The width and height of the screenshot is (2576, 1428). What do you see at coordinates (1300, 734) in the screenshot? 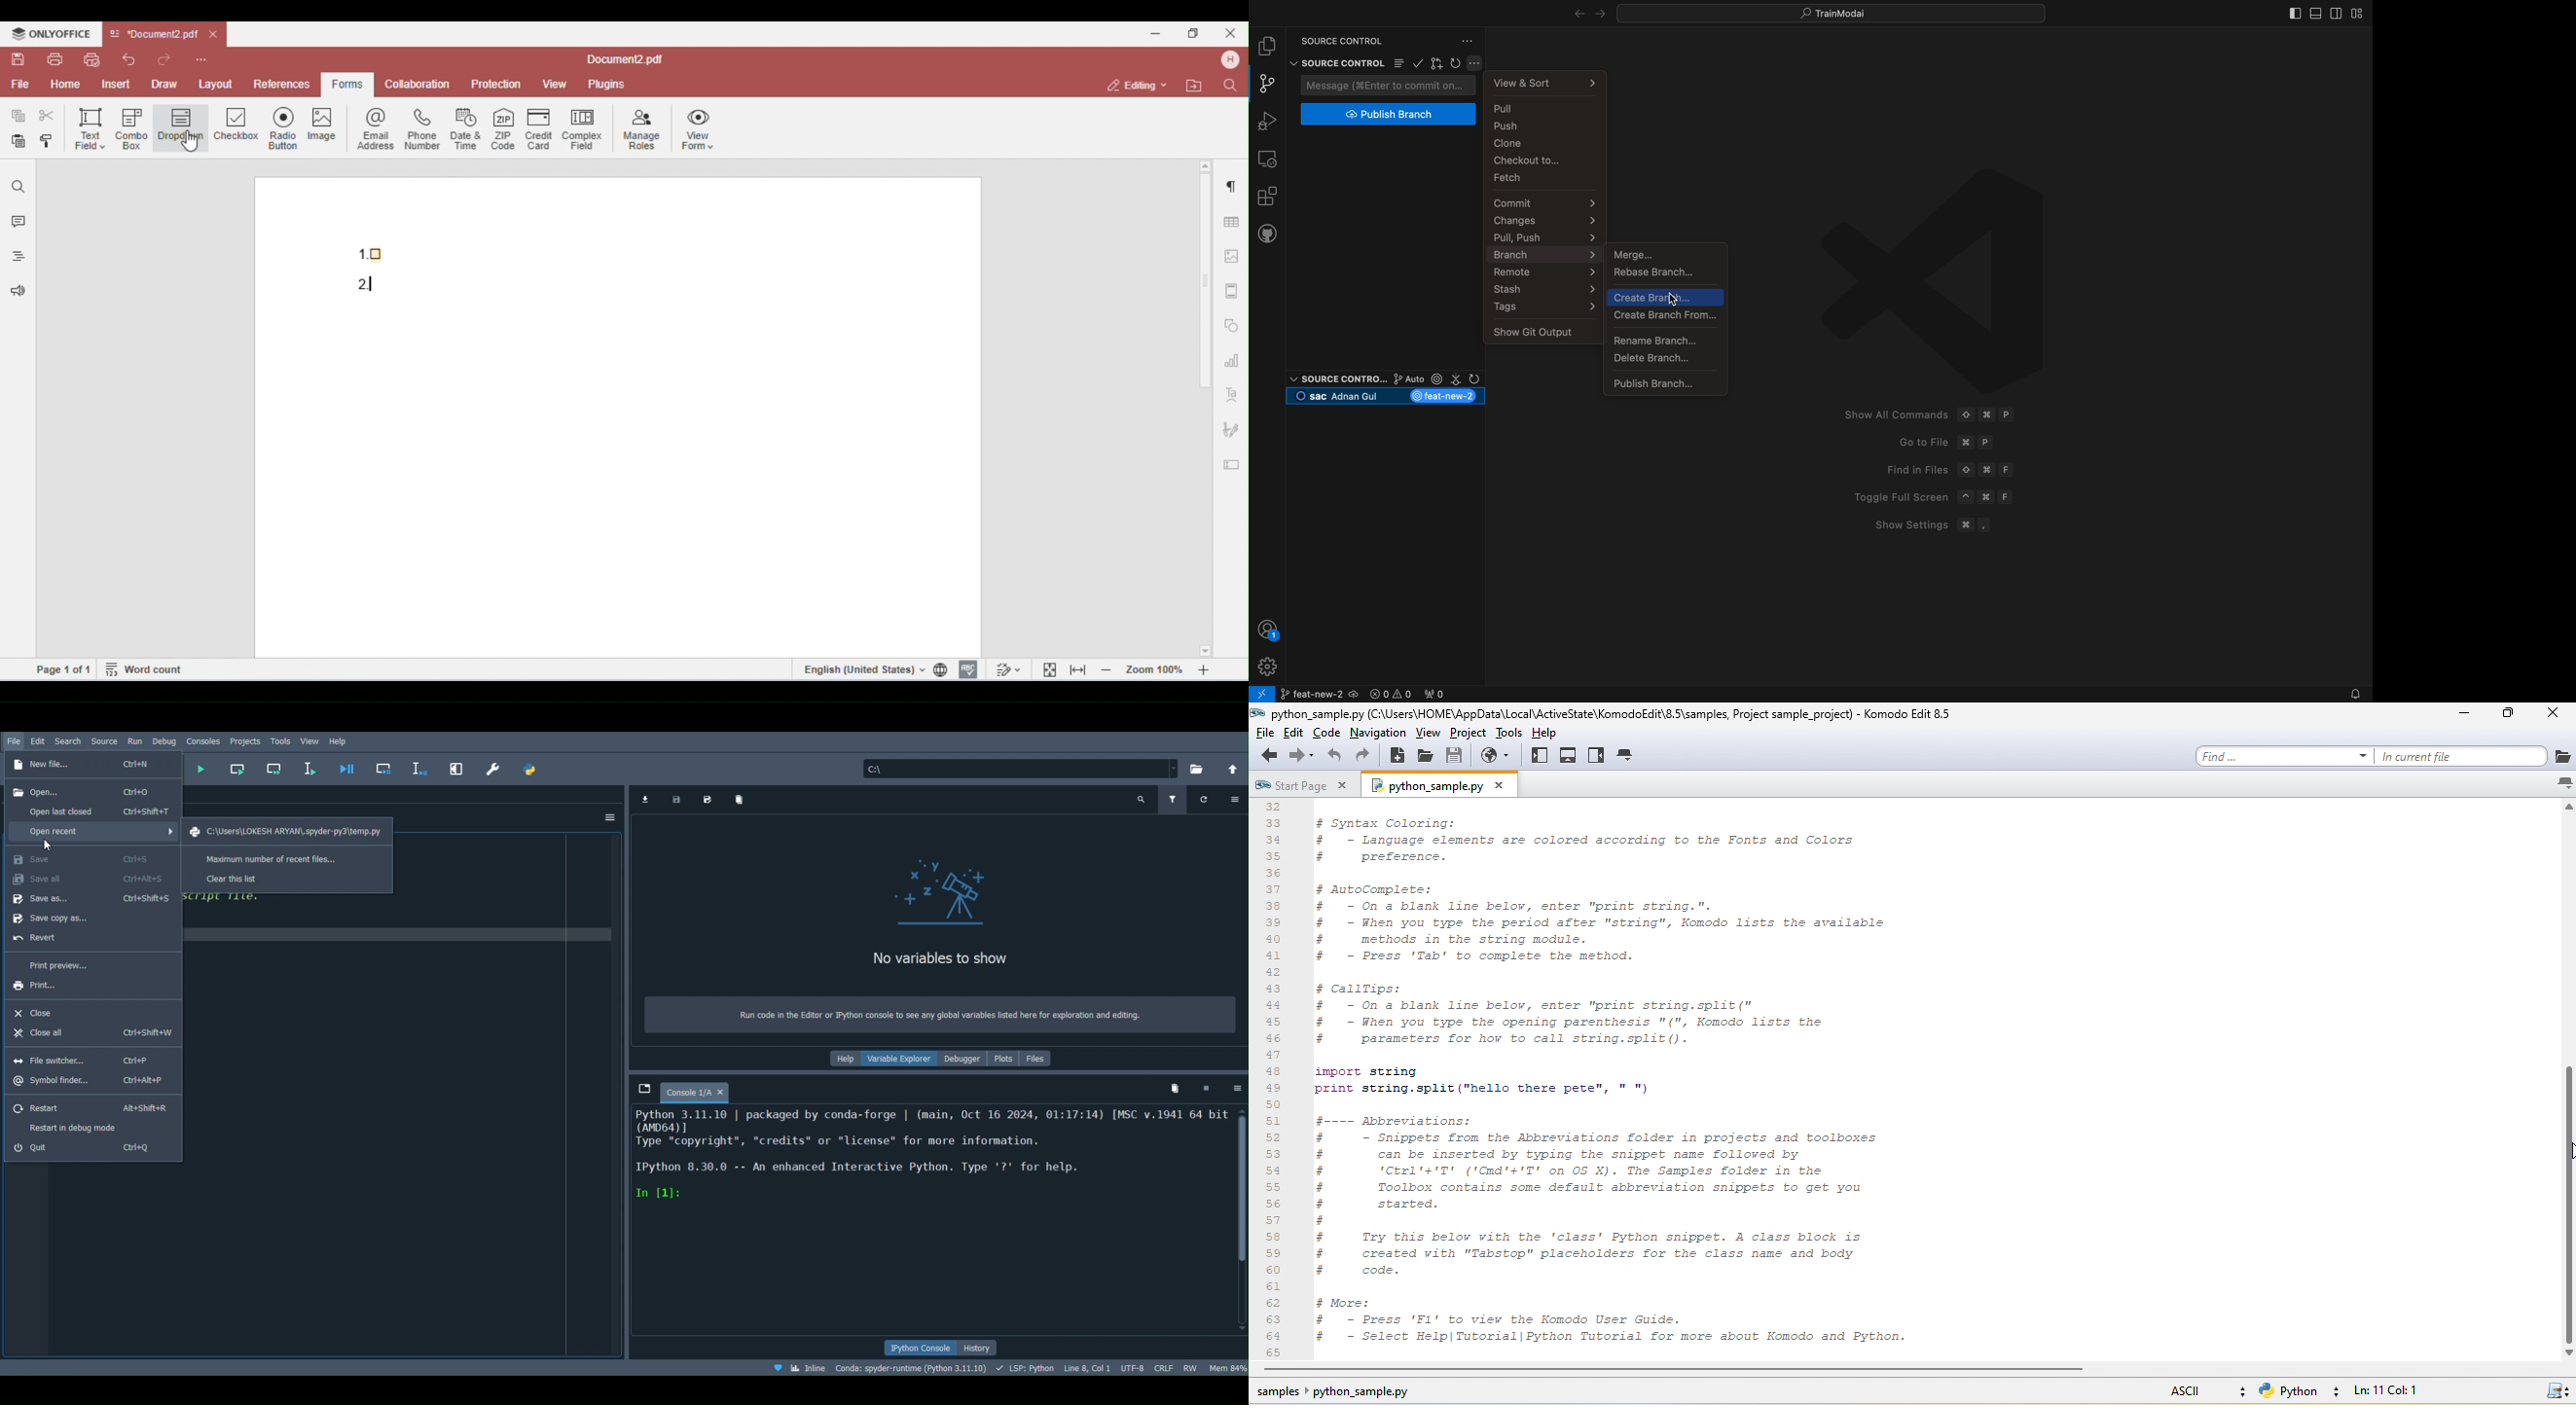
I see `edit` at bounding box center [1300, 734].